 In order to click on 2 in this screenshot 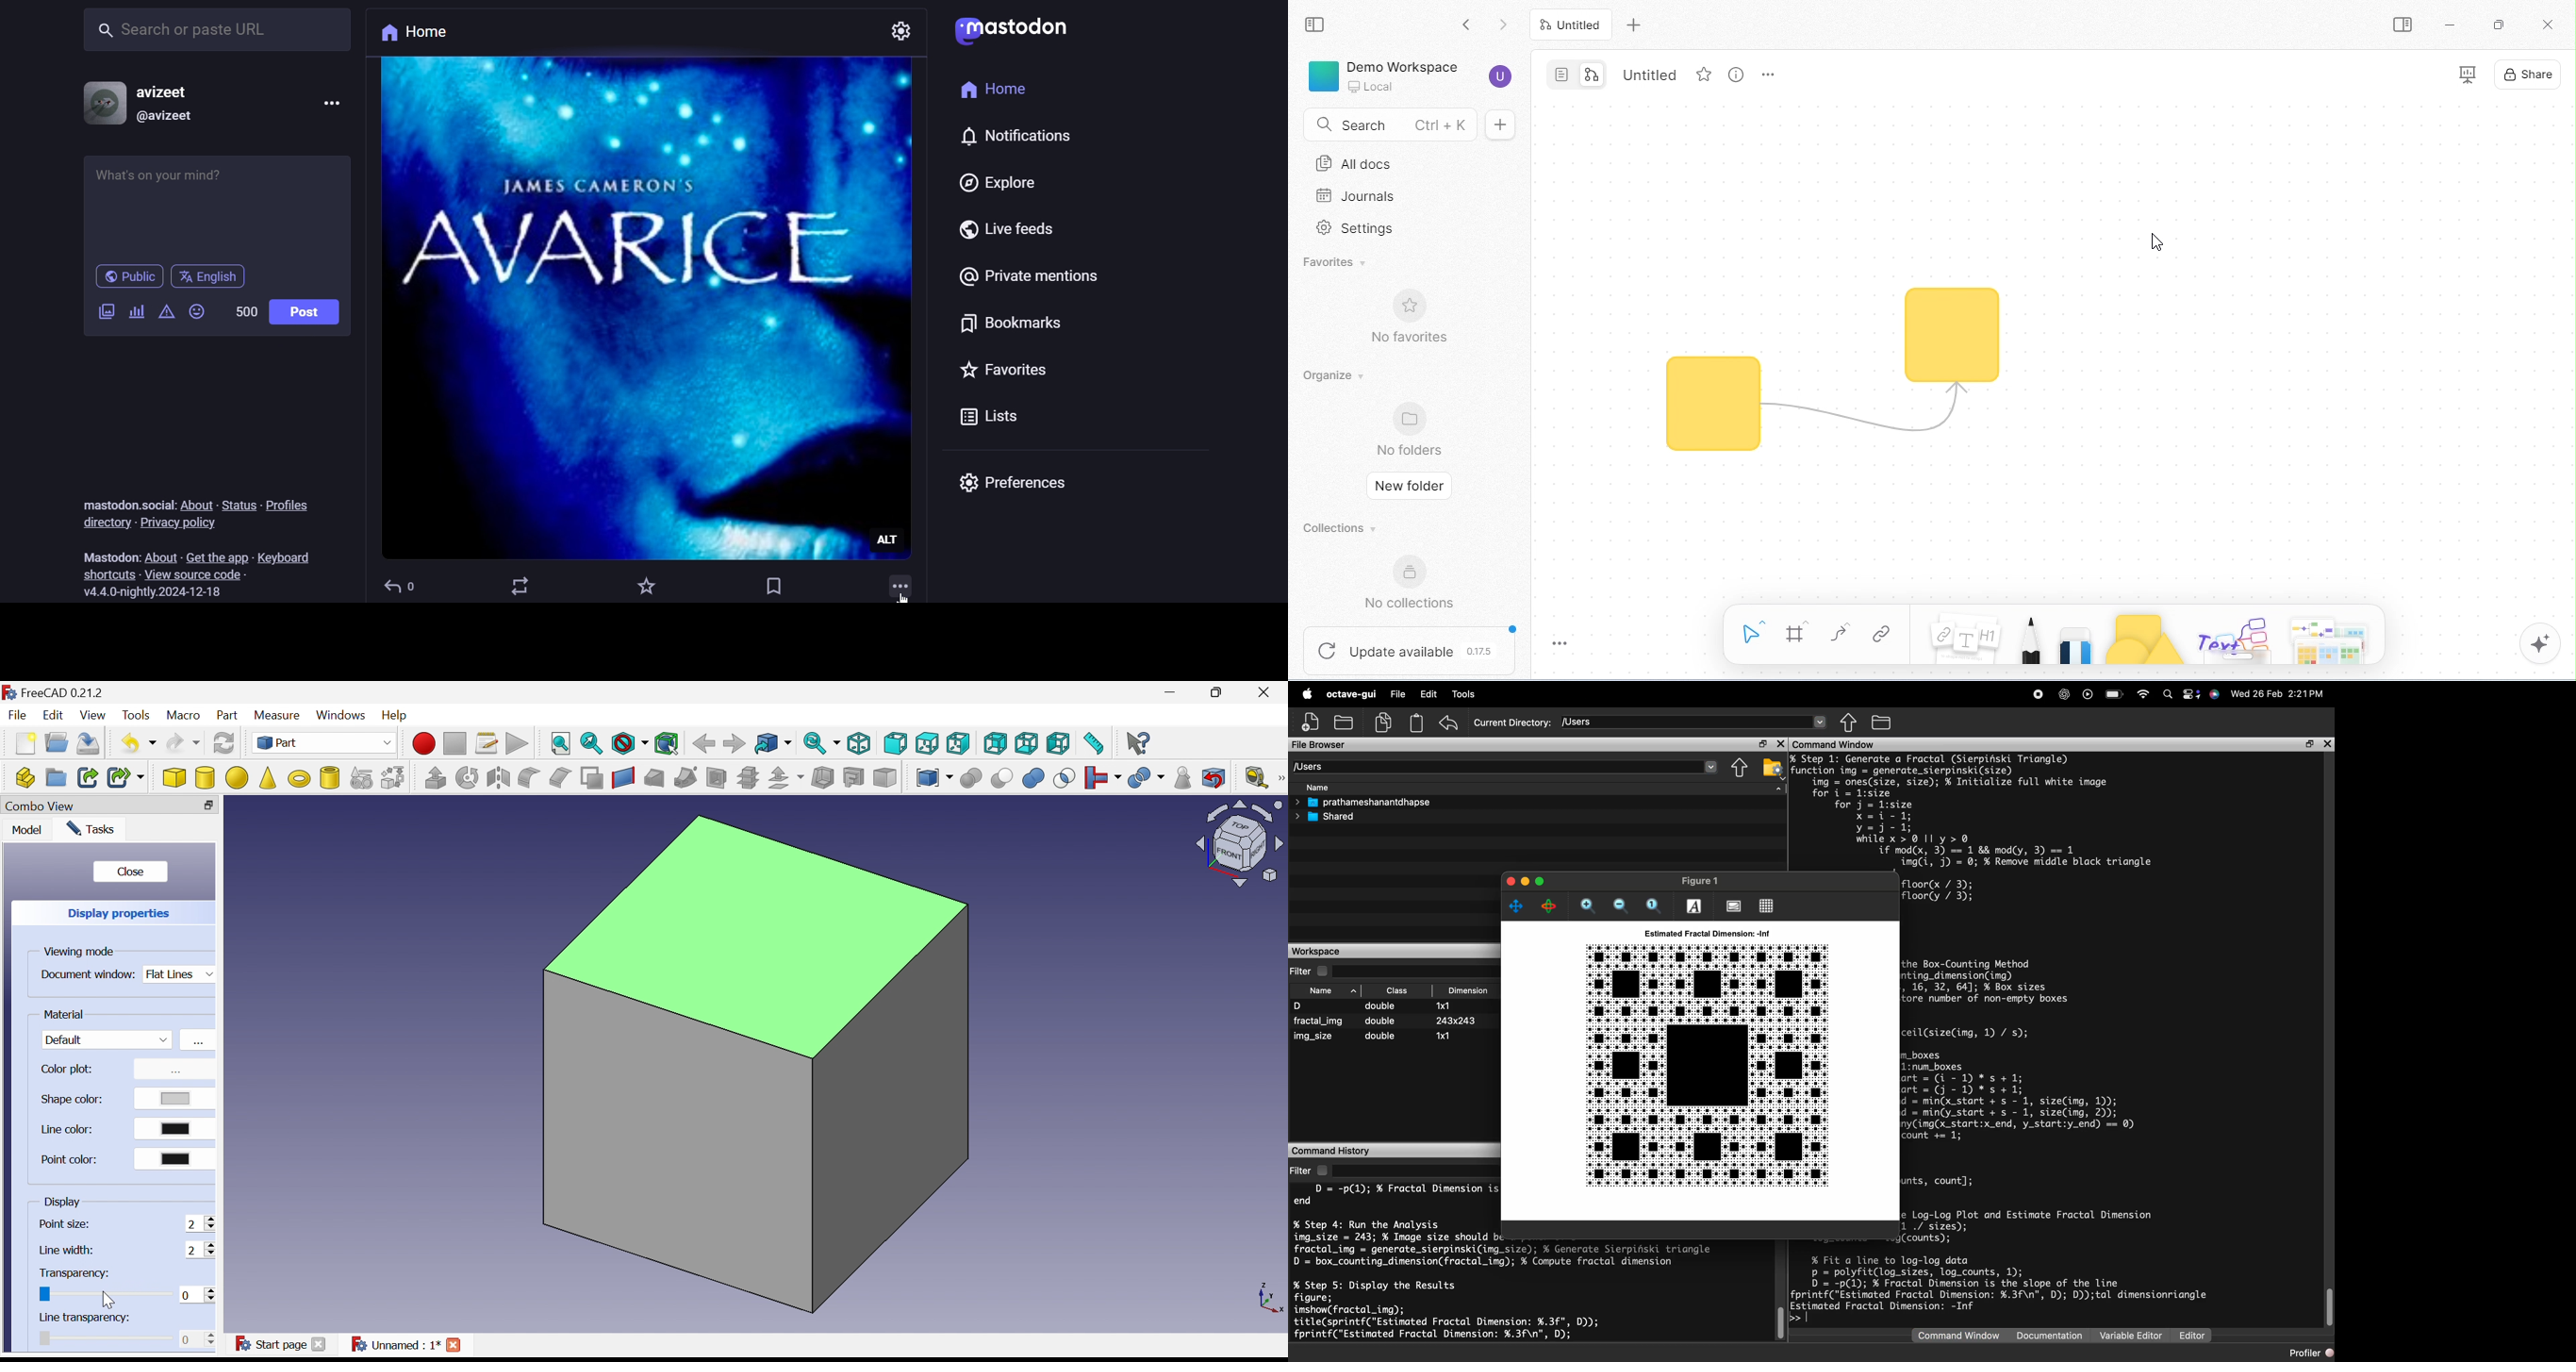, I will do `click(201, 1249)`.